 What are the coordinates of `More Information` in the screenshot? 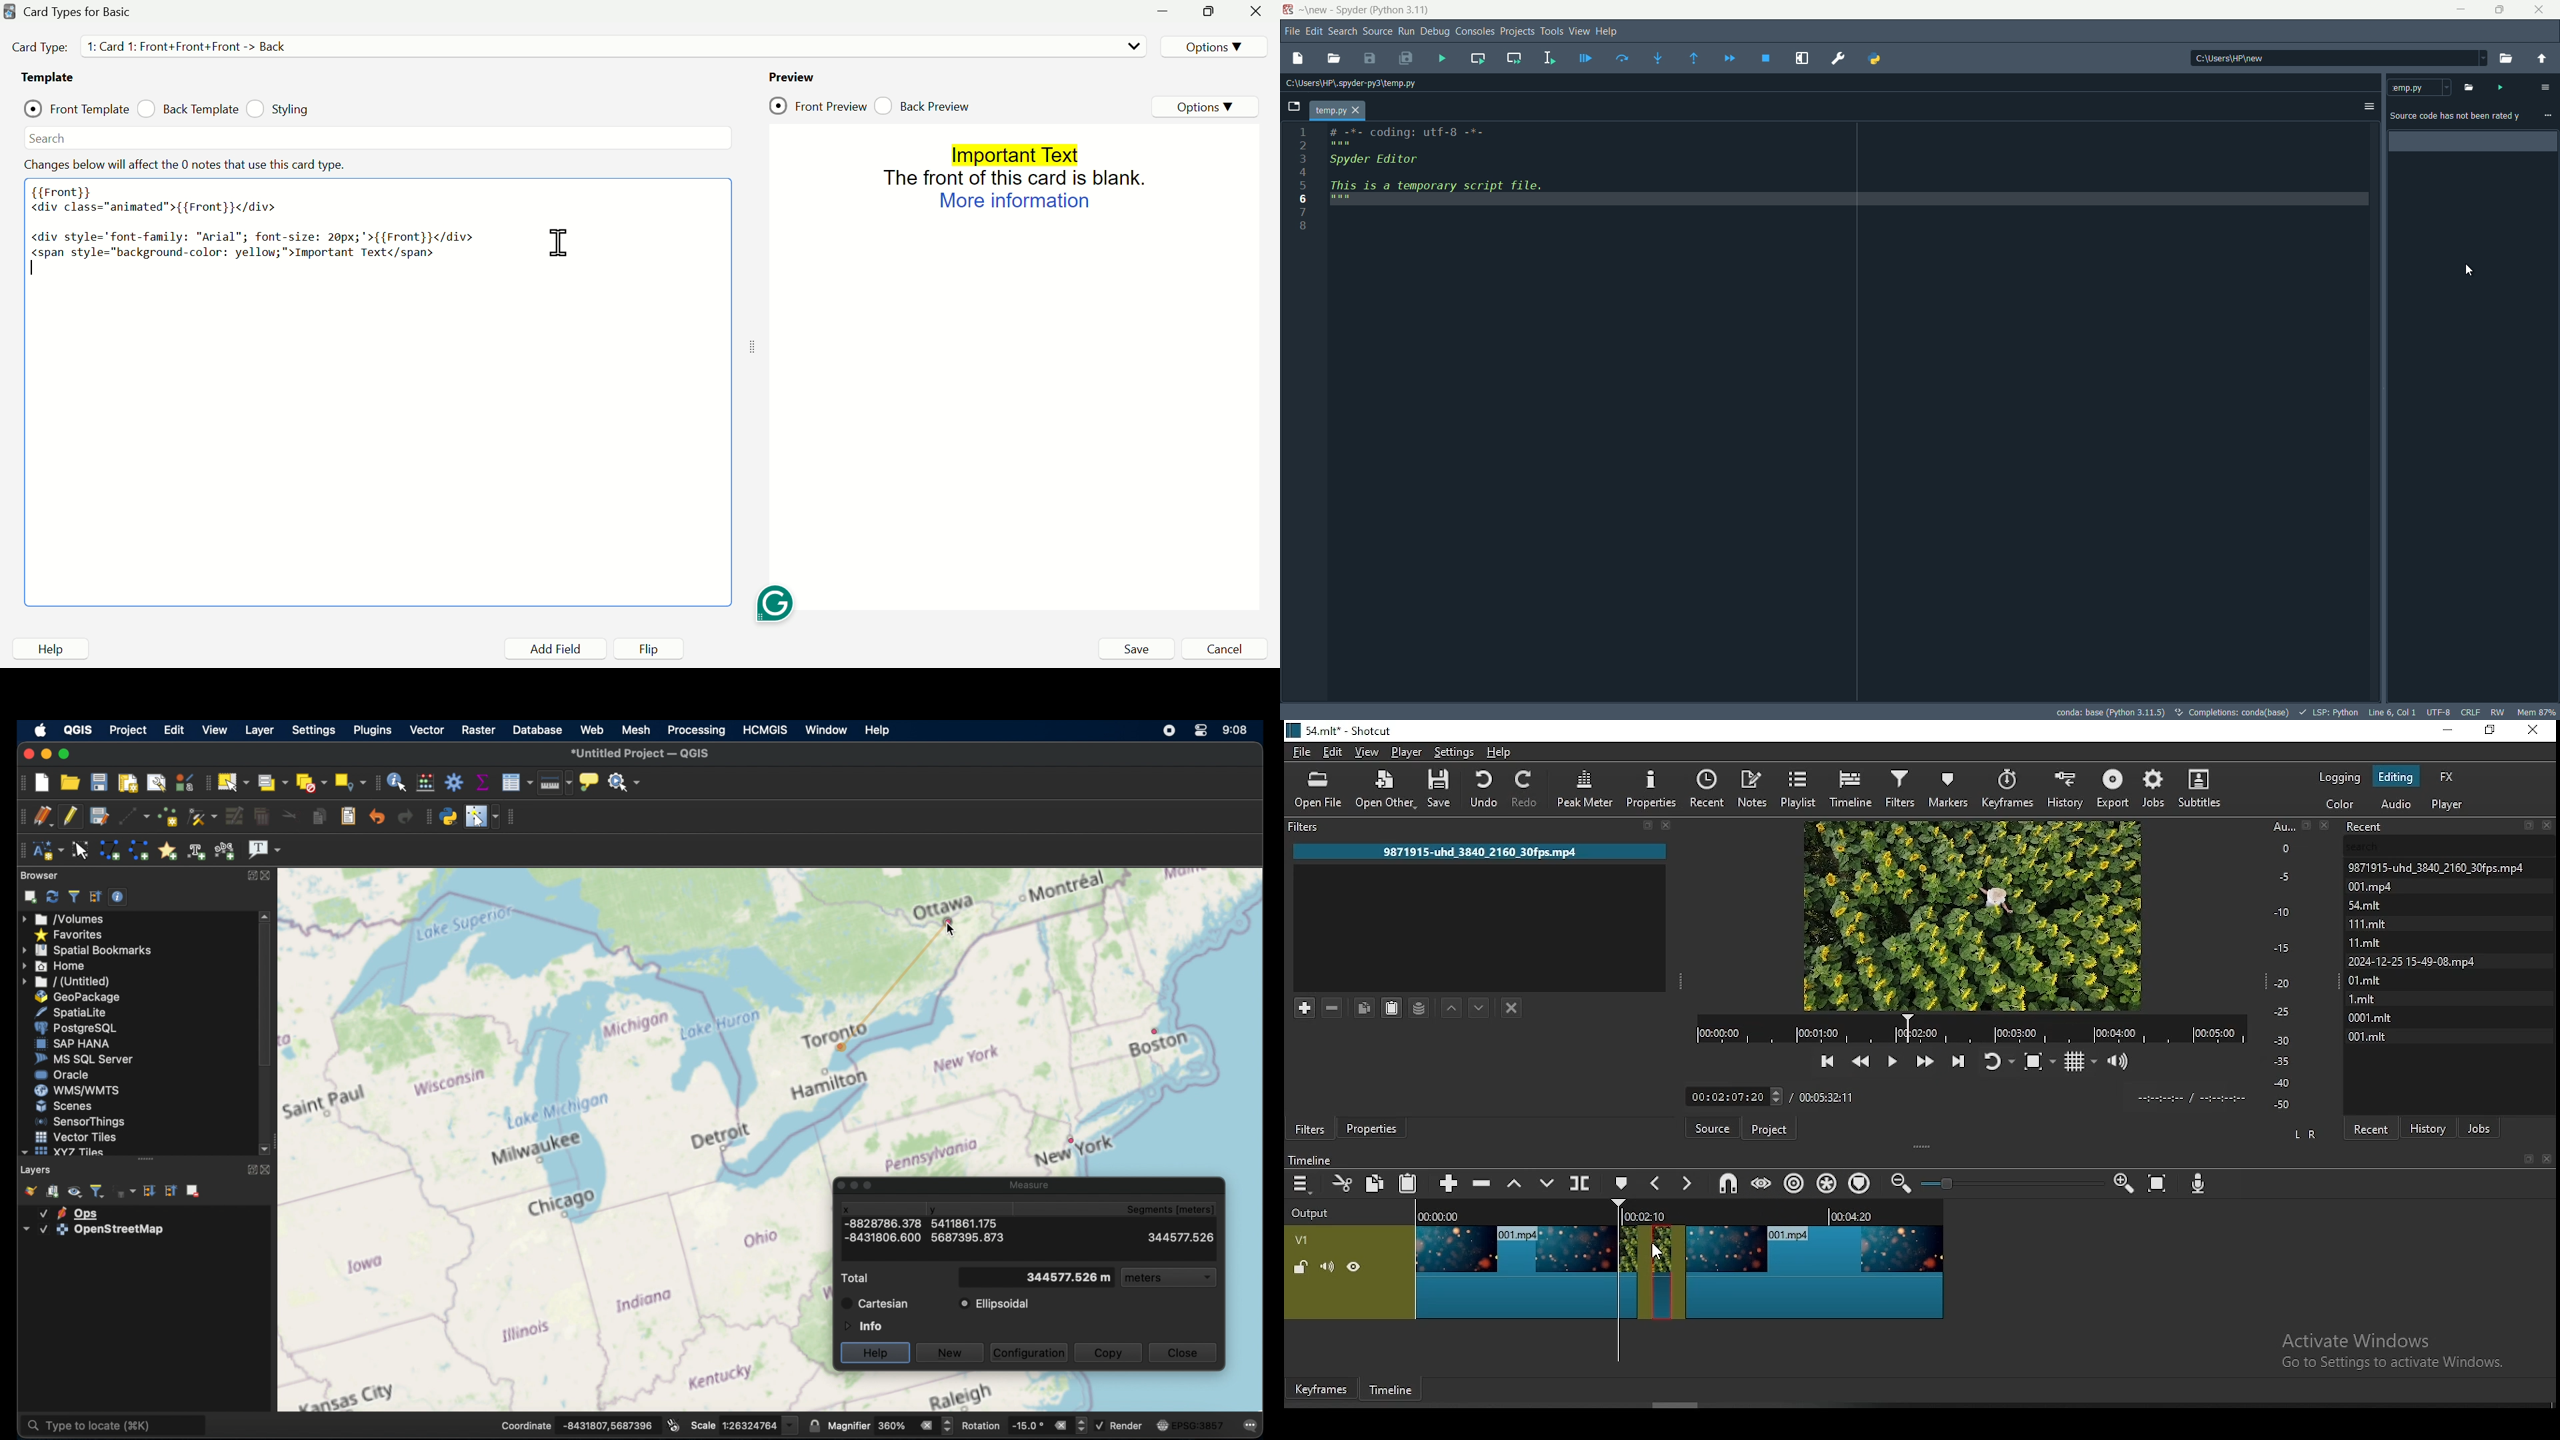 It's located at (1014, 201).